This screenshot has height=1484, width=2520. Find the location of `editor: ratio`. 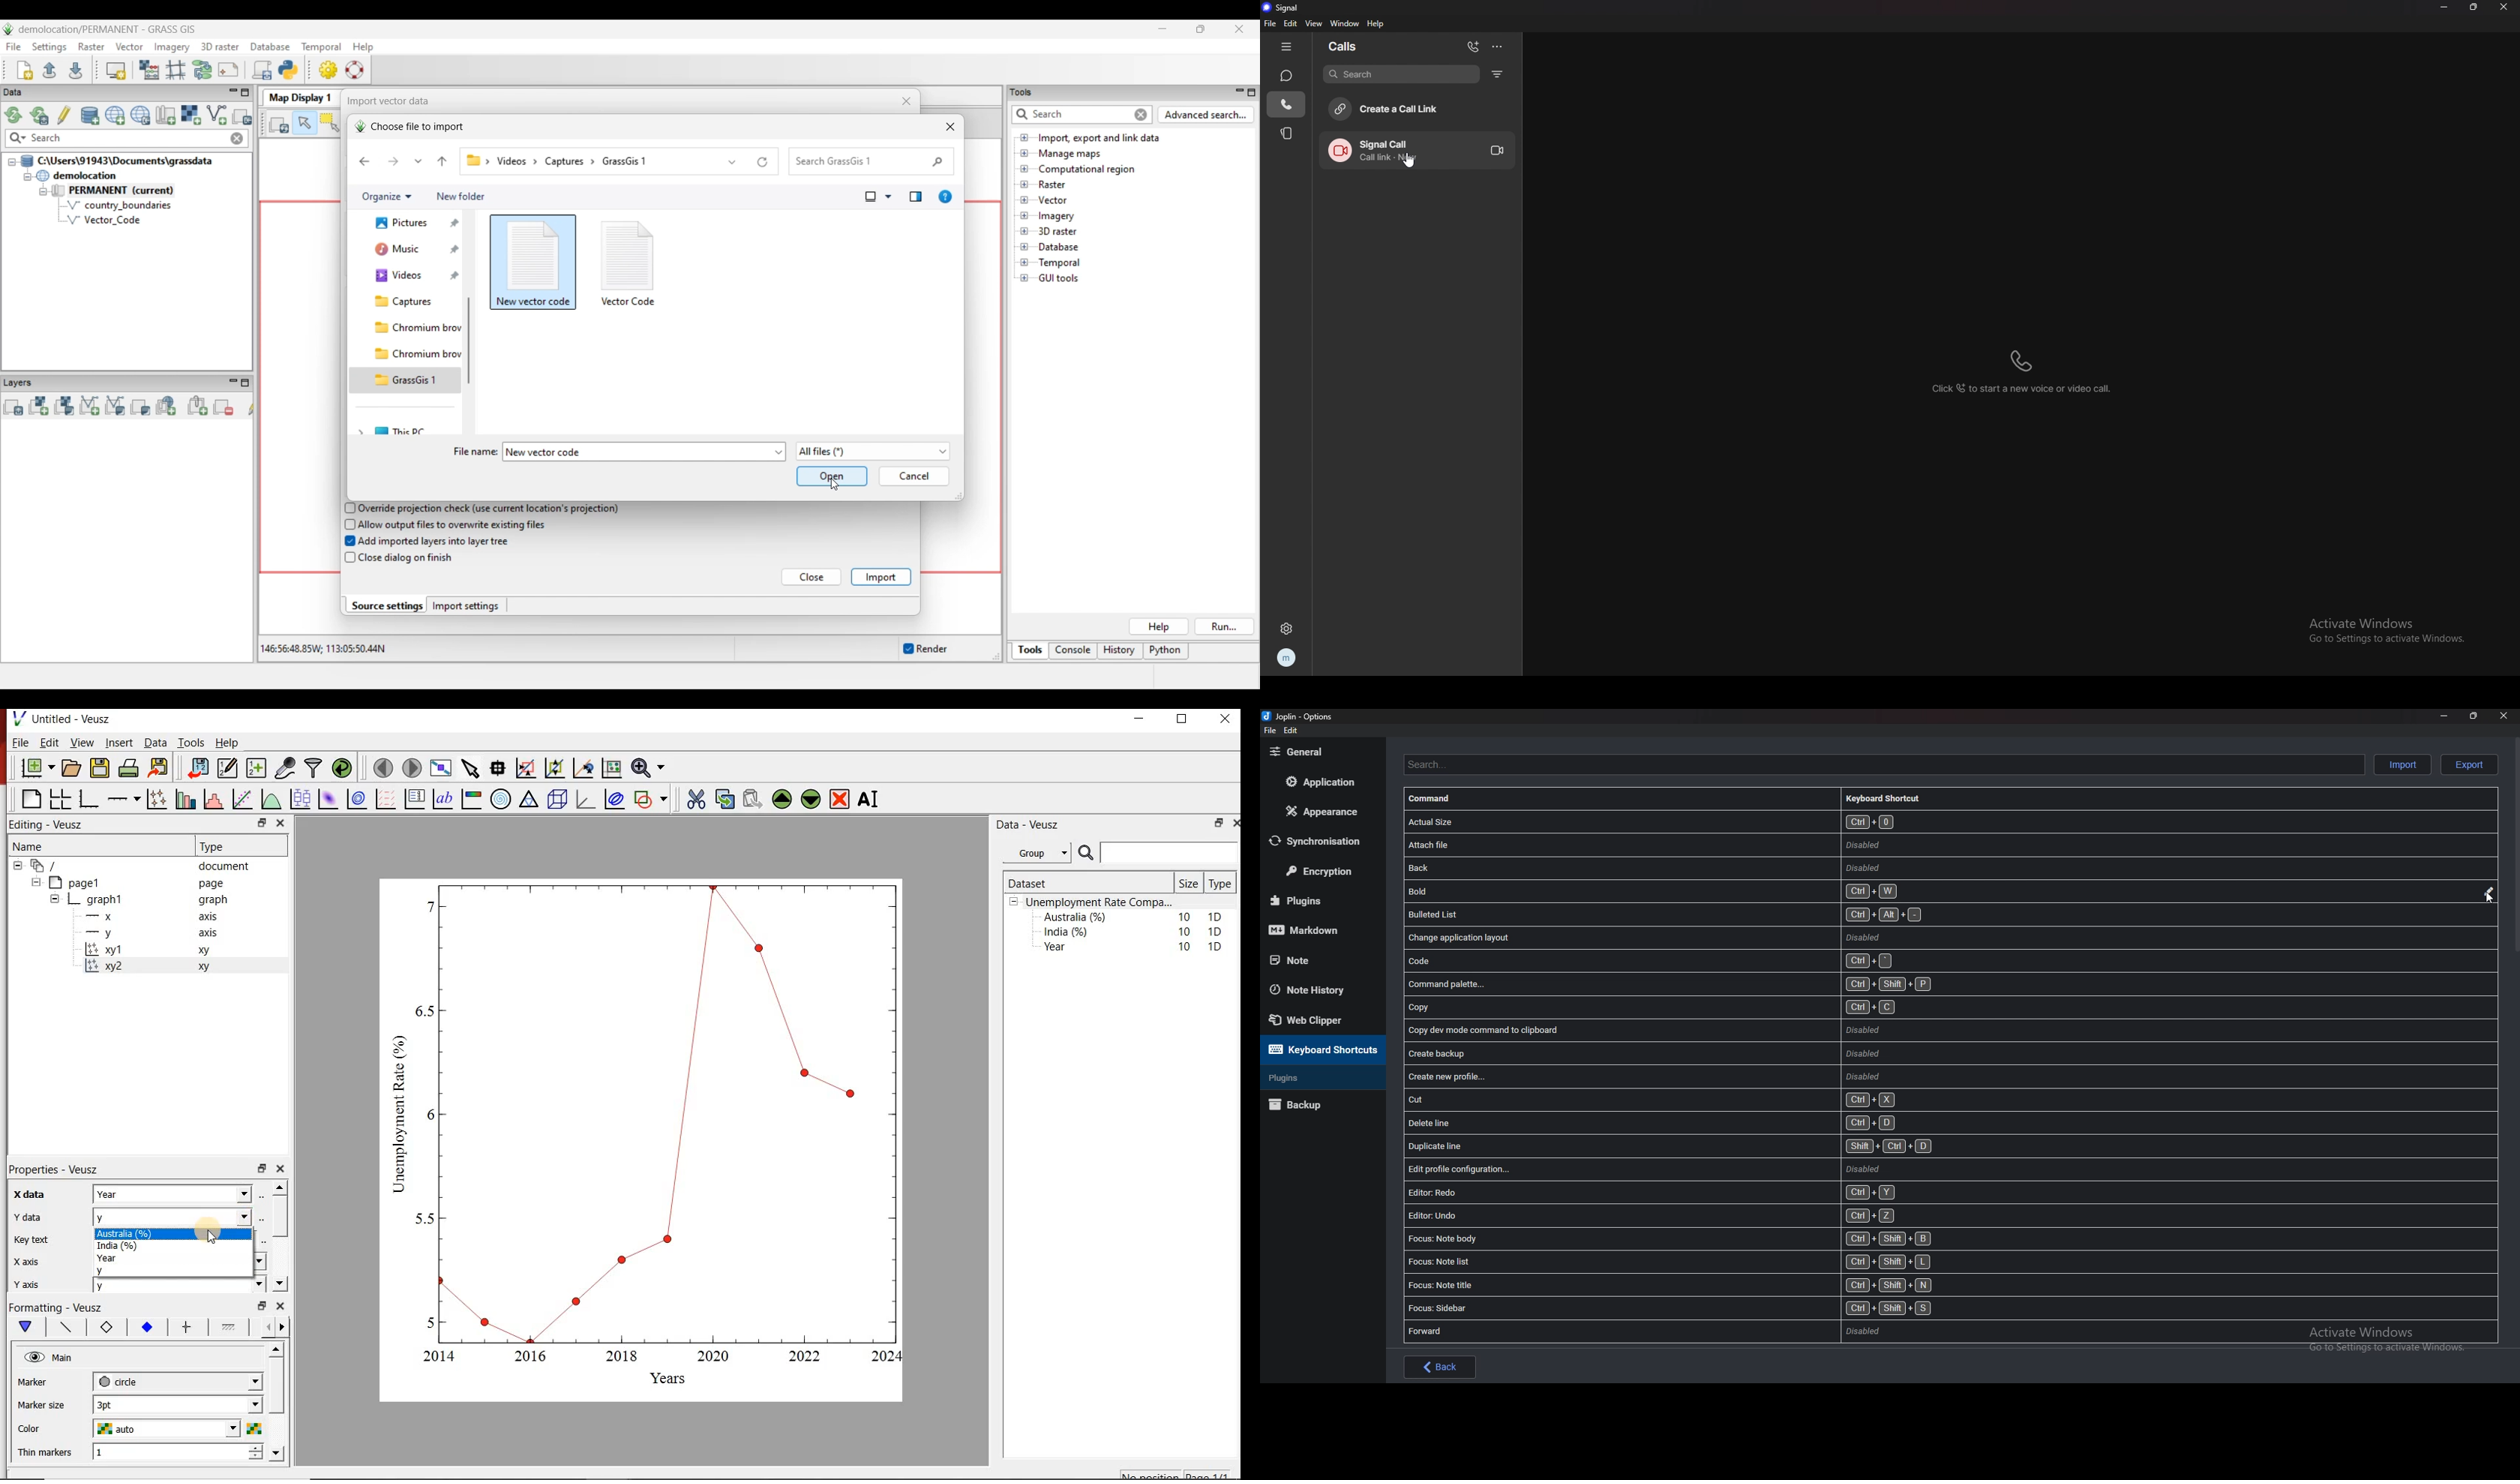

editor: ratio is located at coordinates (1698, 1193).